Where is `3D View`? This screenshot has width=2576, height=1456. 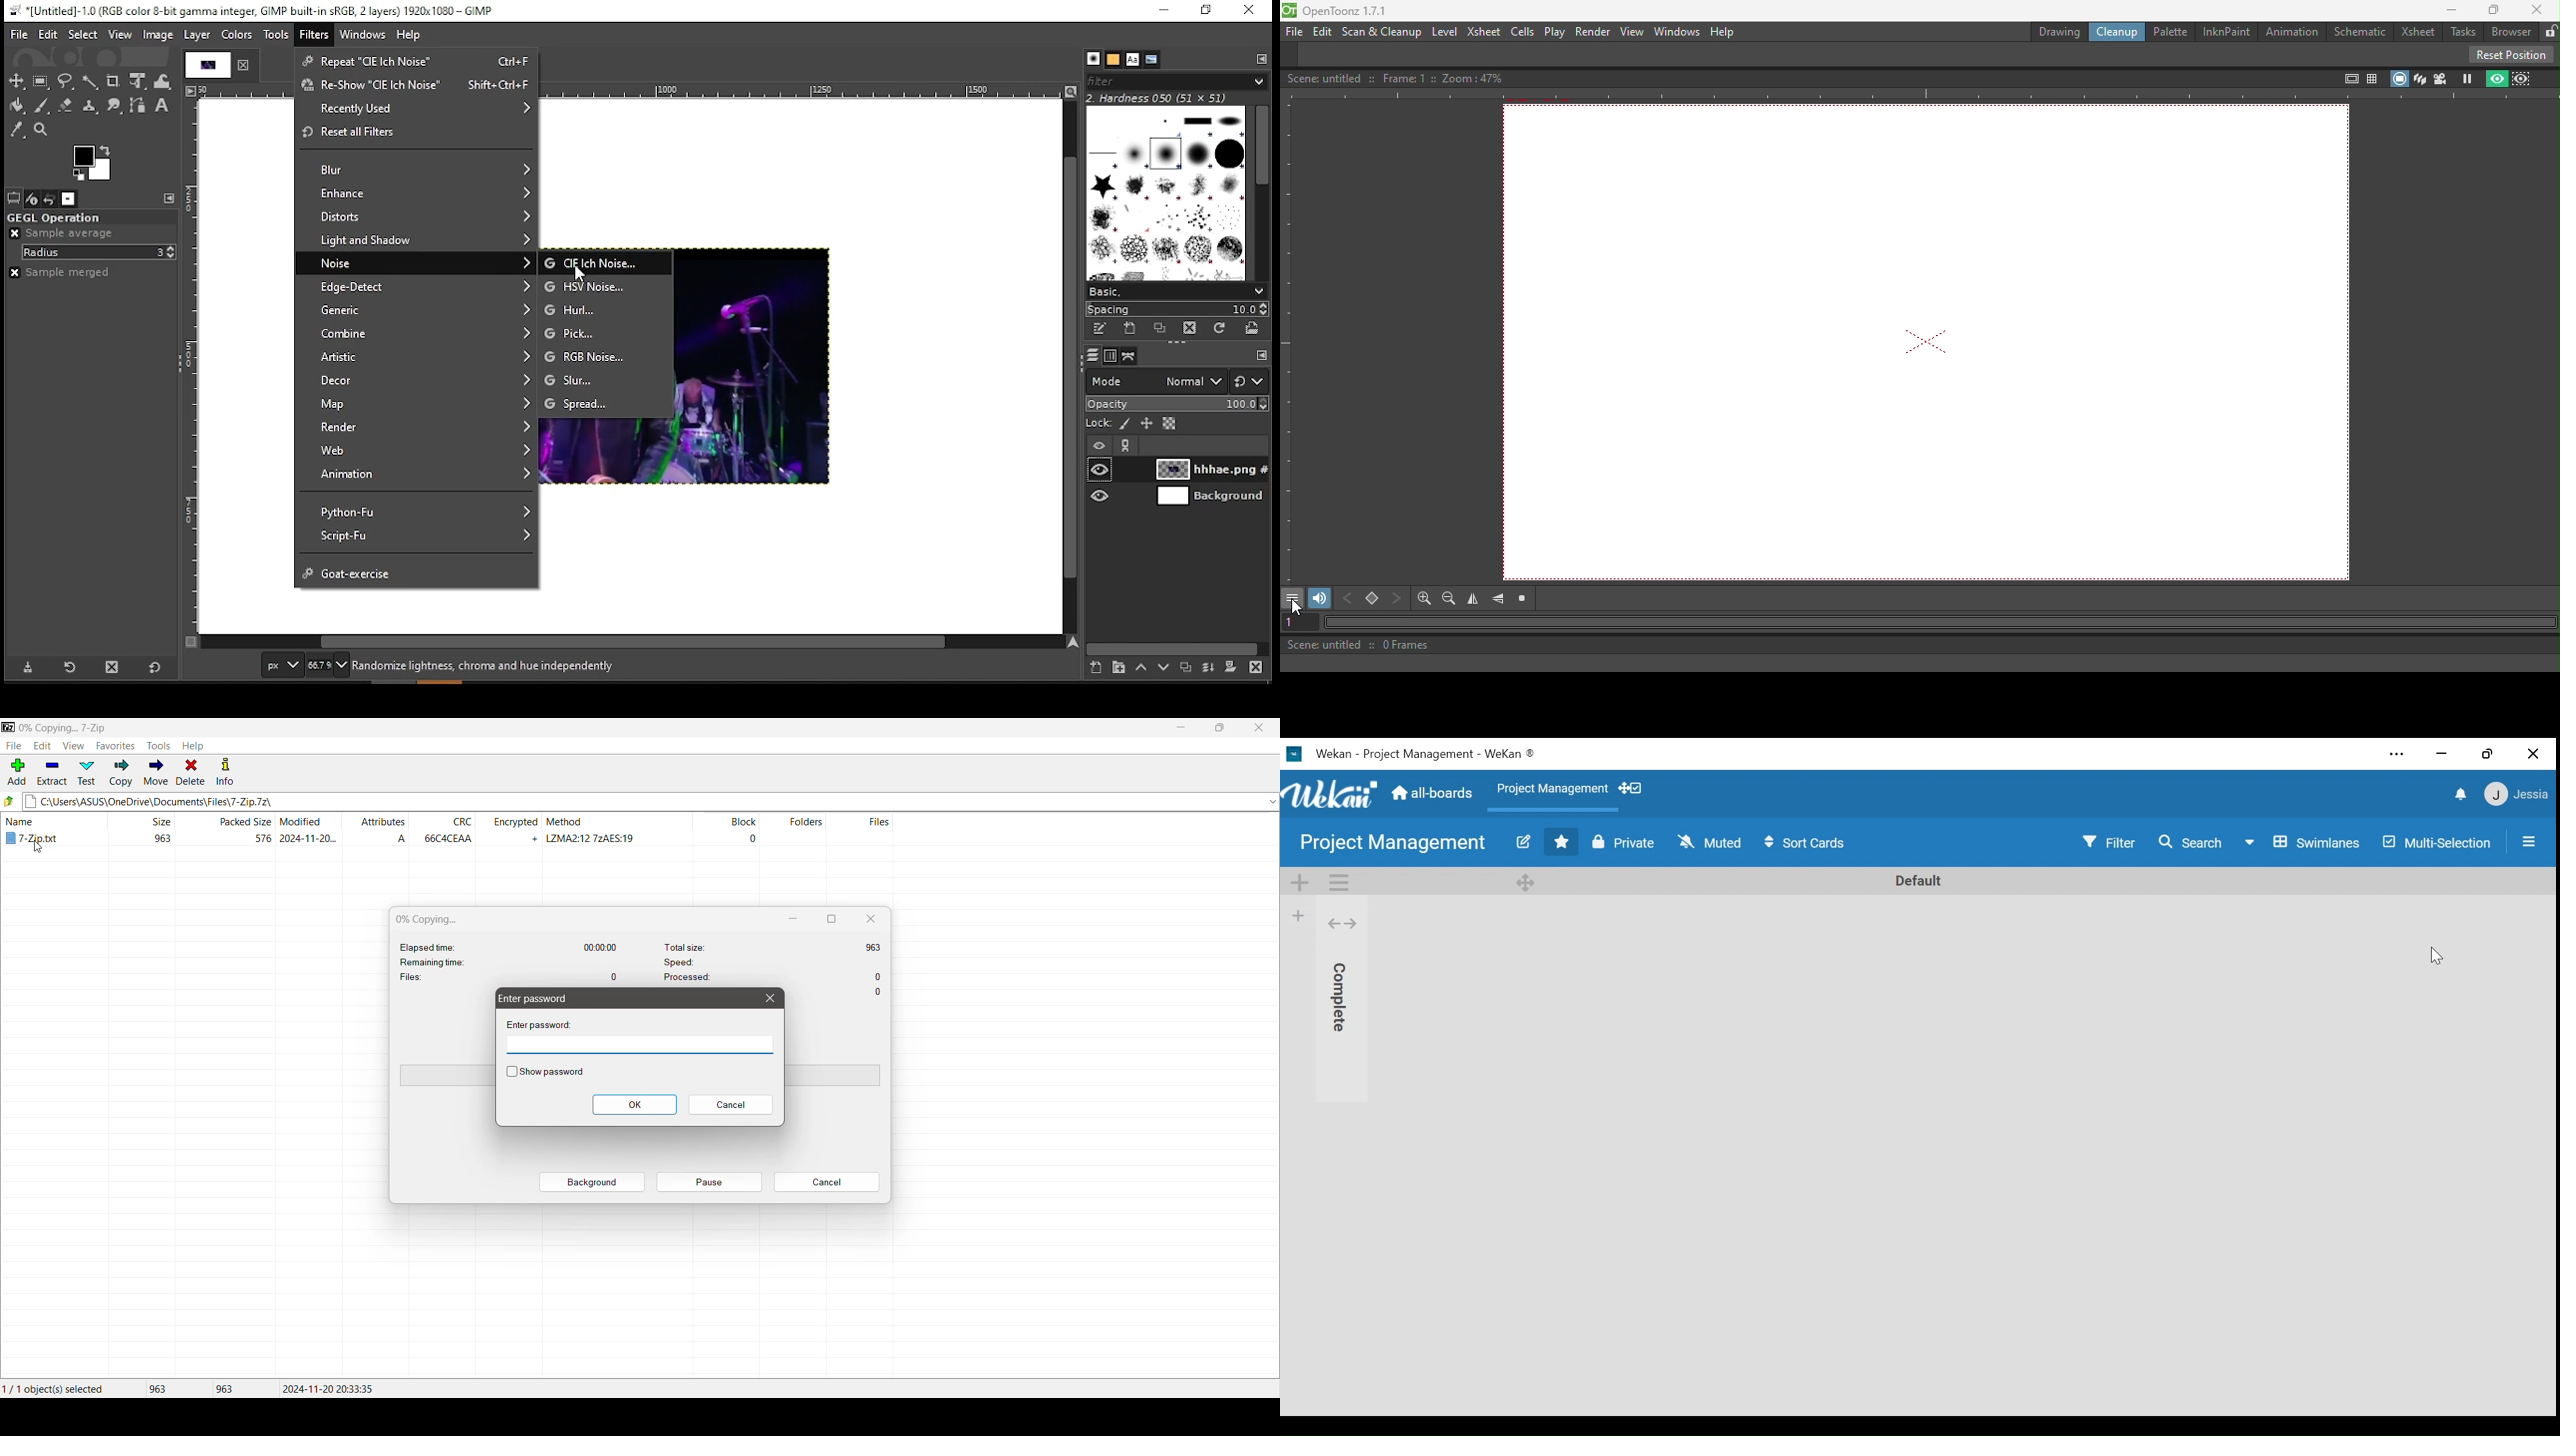
3D View is located at coordinates (2419, 78).